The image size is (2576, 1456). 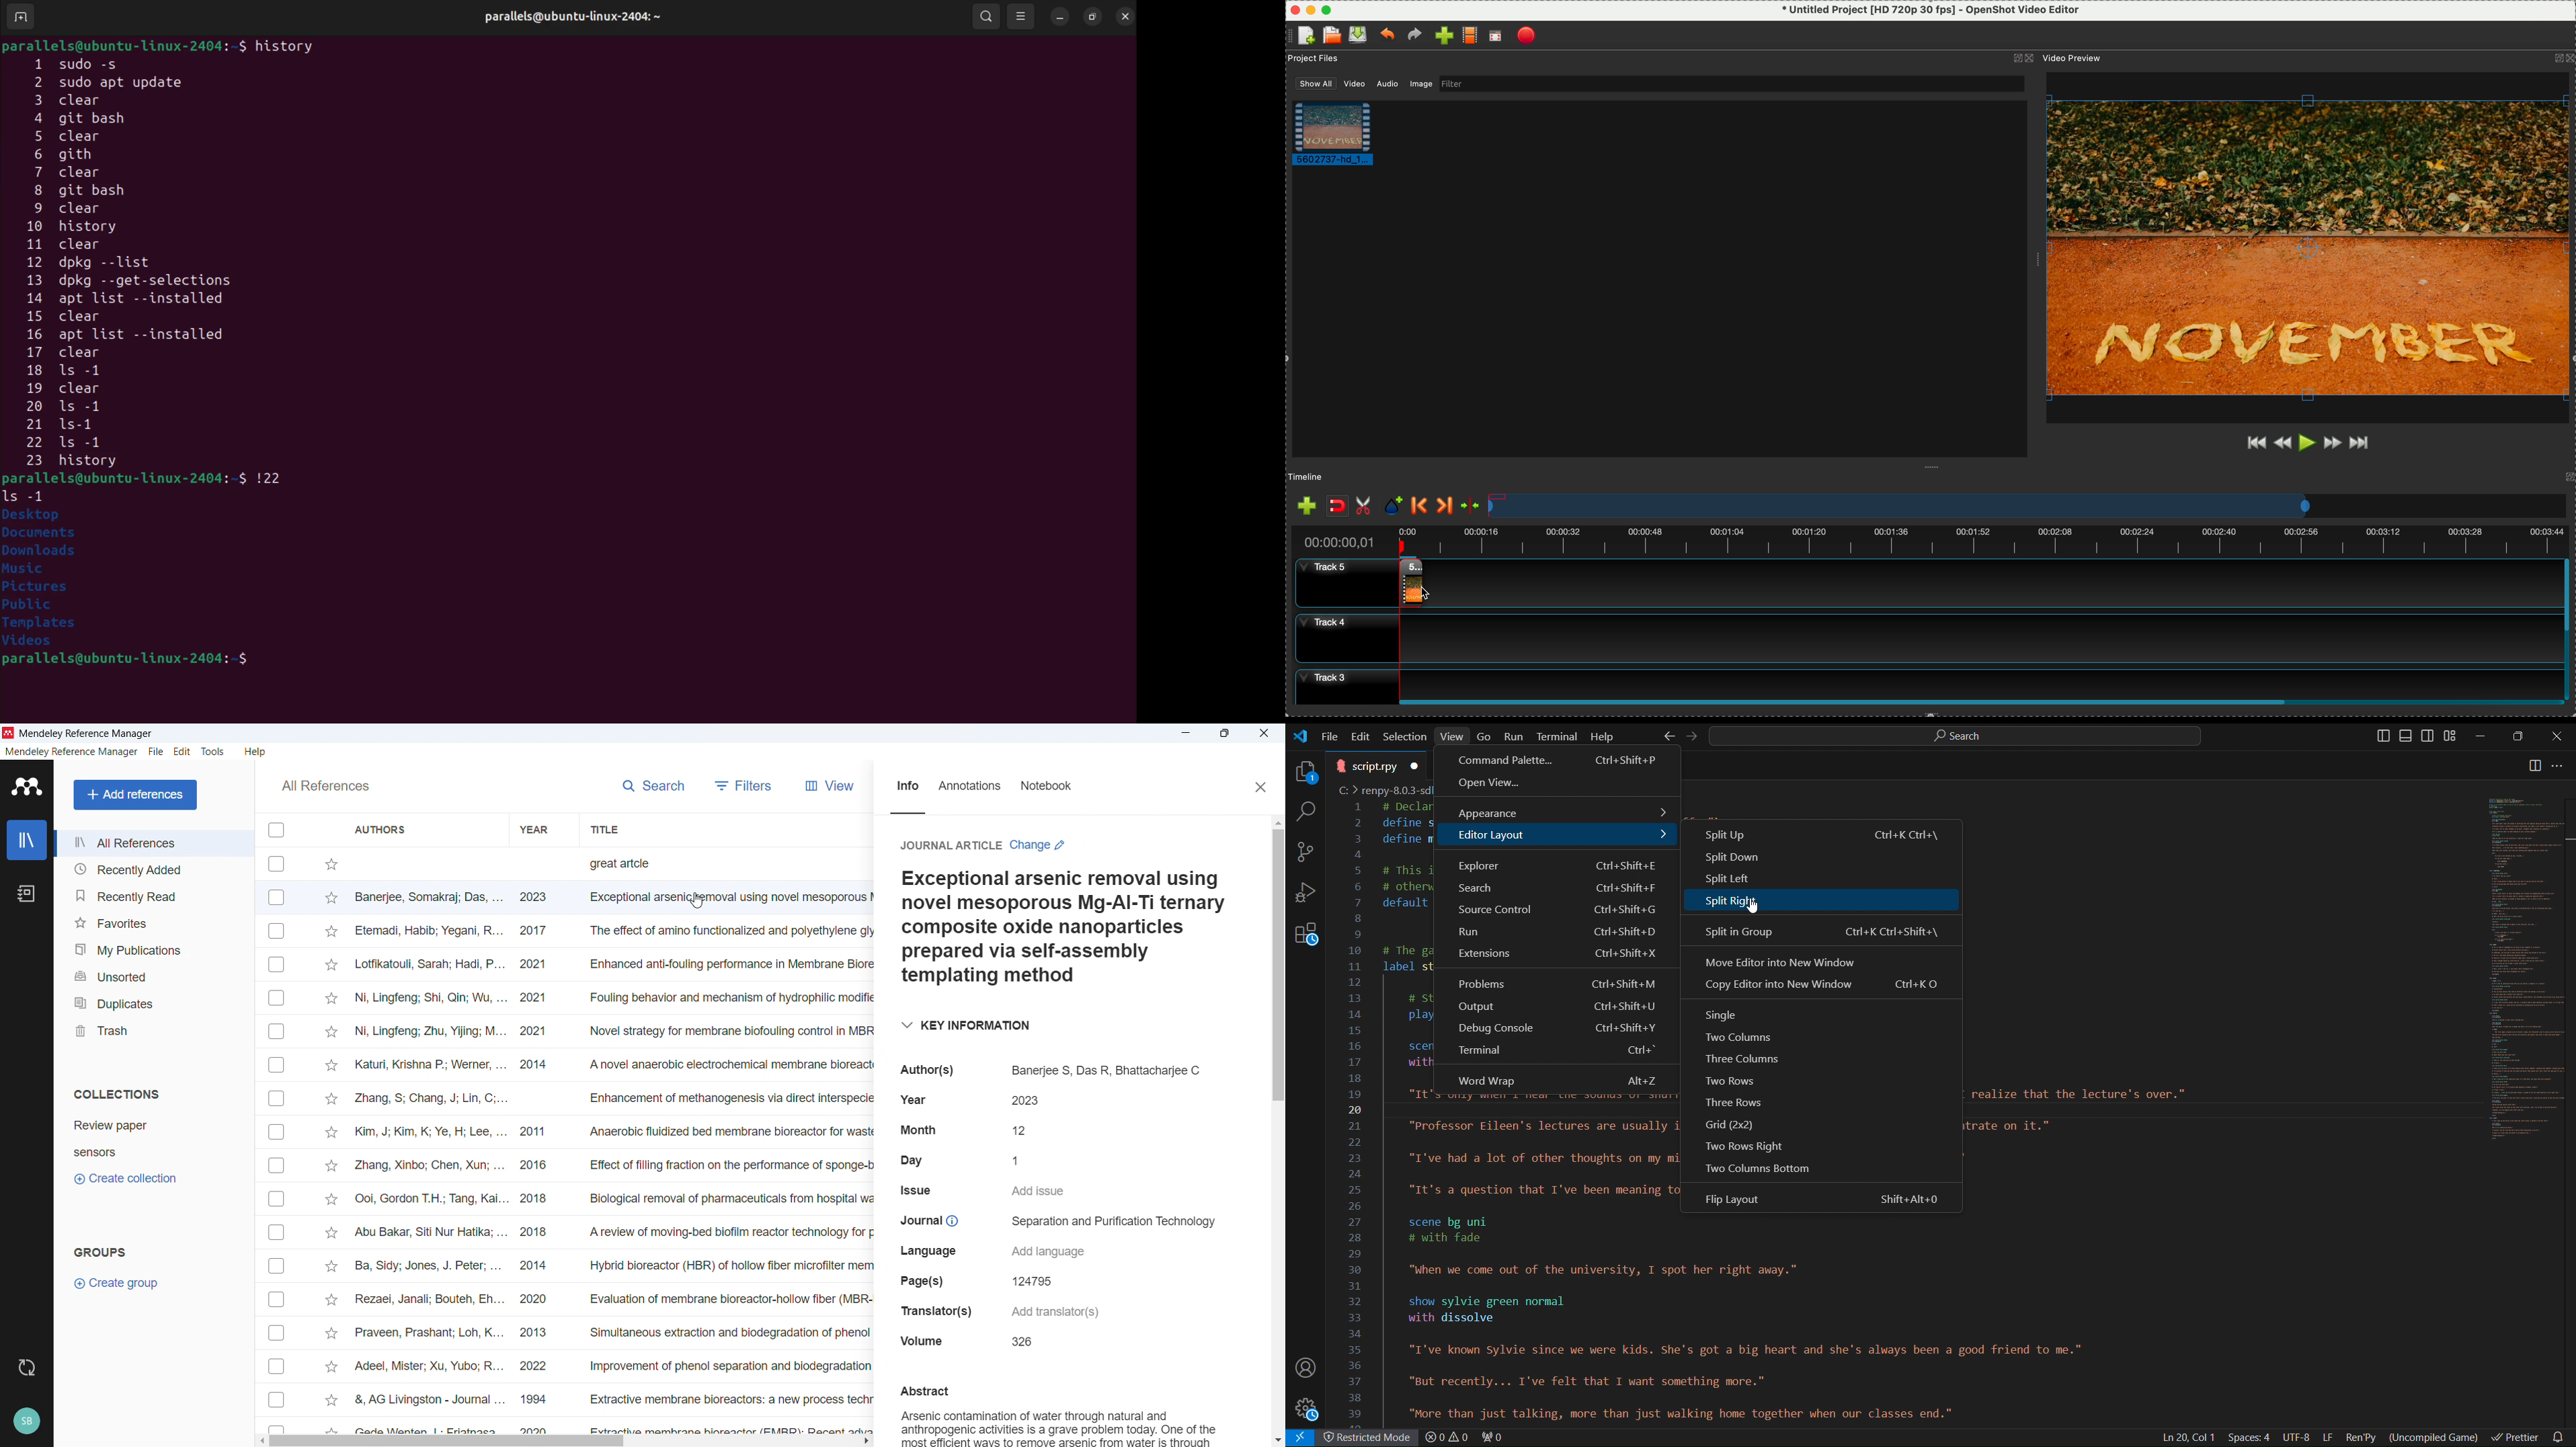 What do you see at coordinates (2563, 59) in the screenshot?
I see `icons` at bounding box center [2563, 59].